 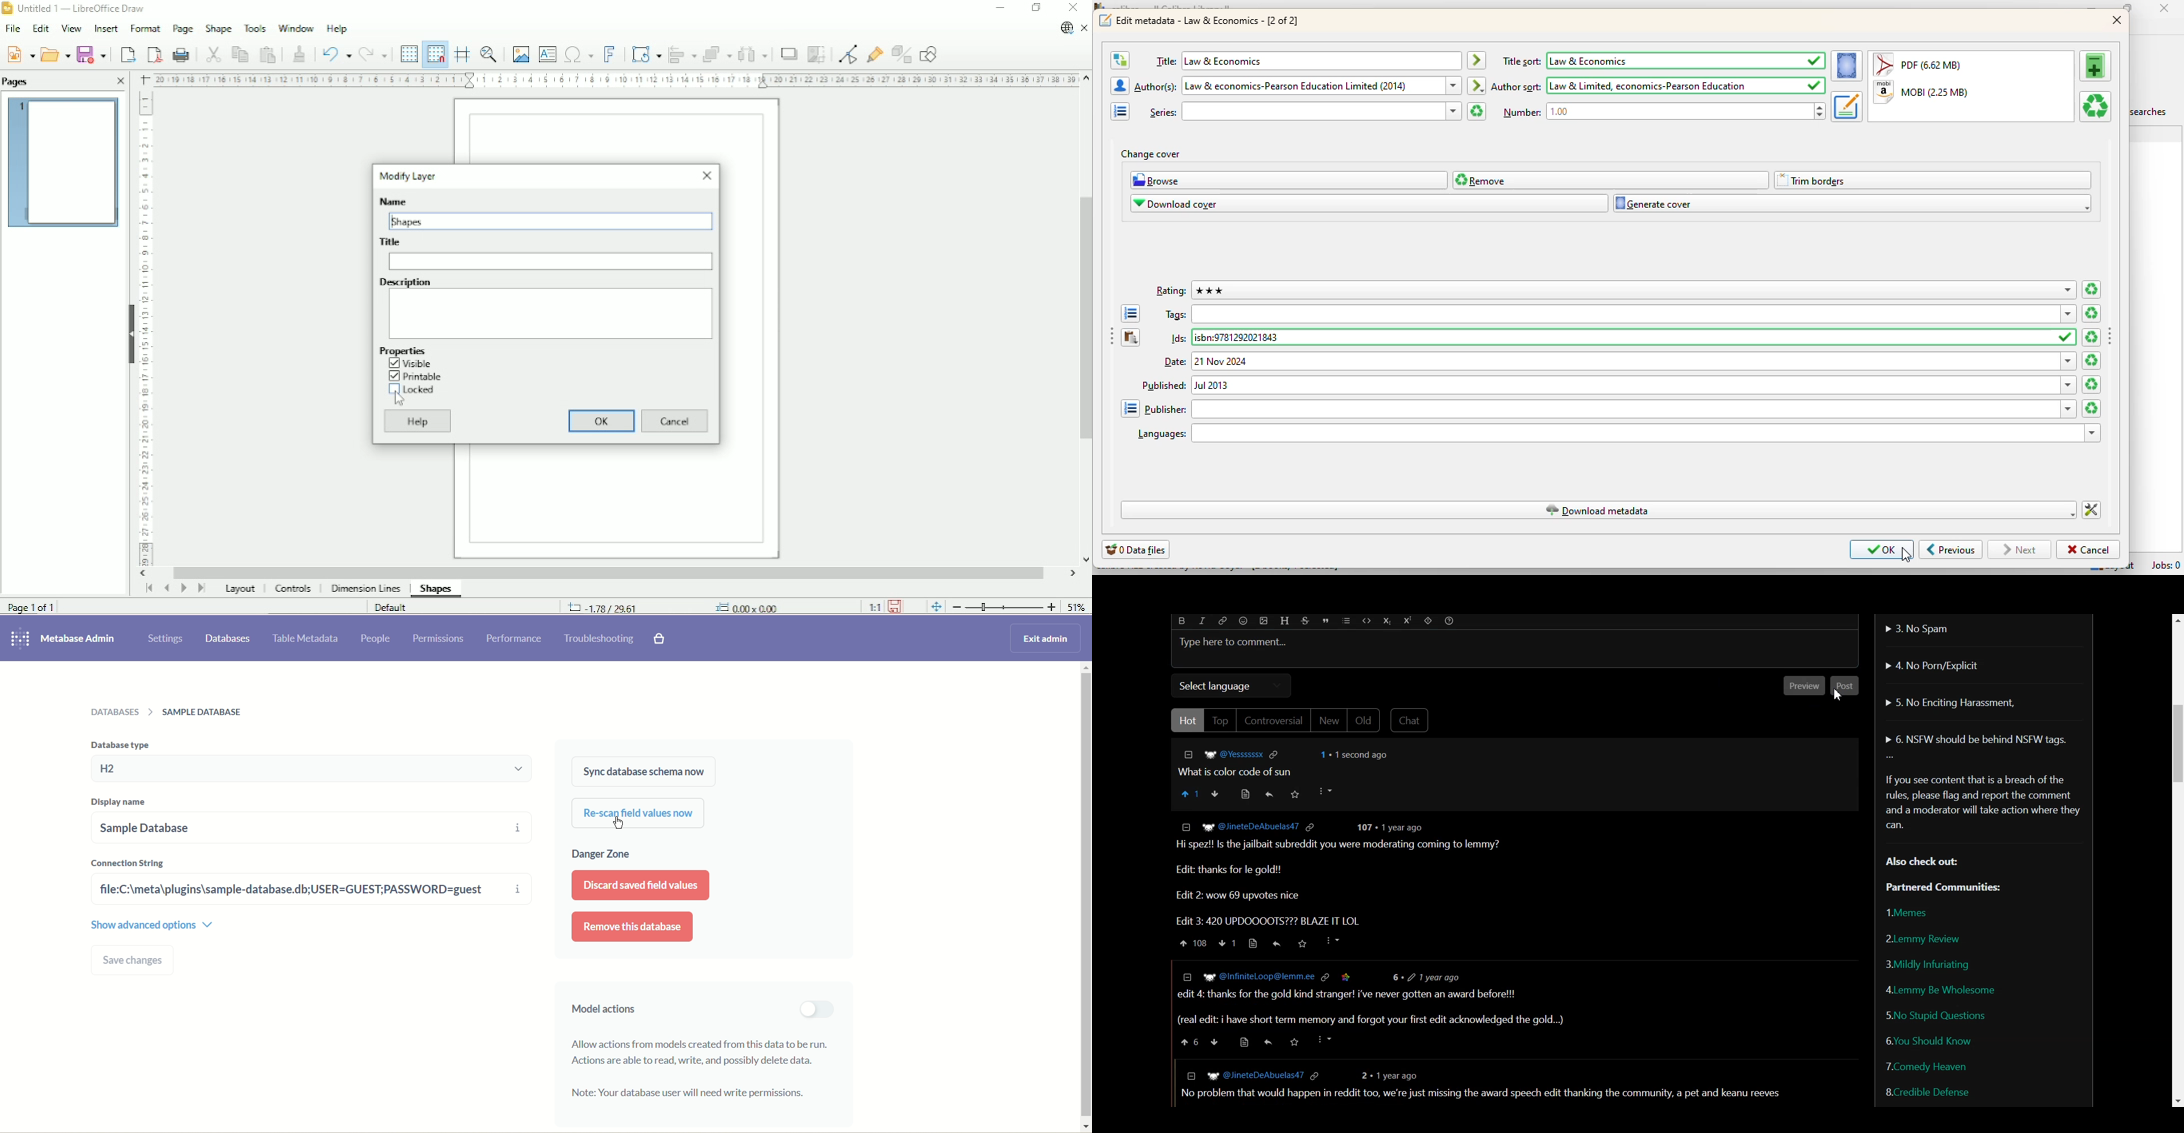 What do you see at coordinates (62, 164) in the screenshot?
I see `Preview` at bounding box center [62, 164].